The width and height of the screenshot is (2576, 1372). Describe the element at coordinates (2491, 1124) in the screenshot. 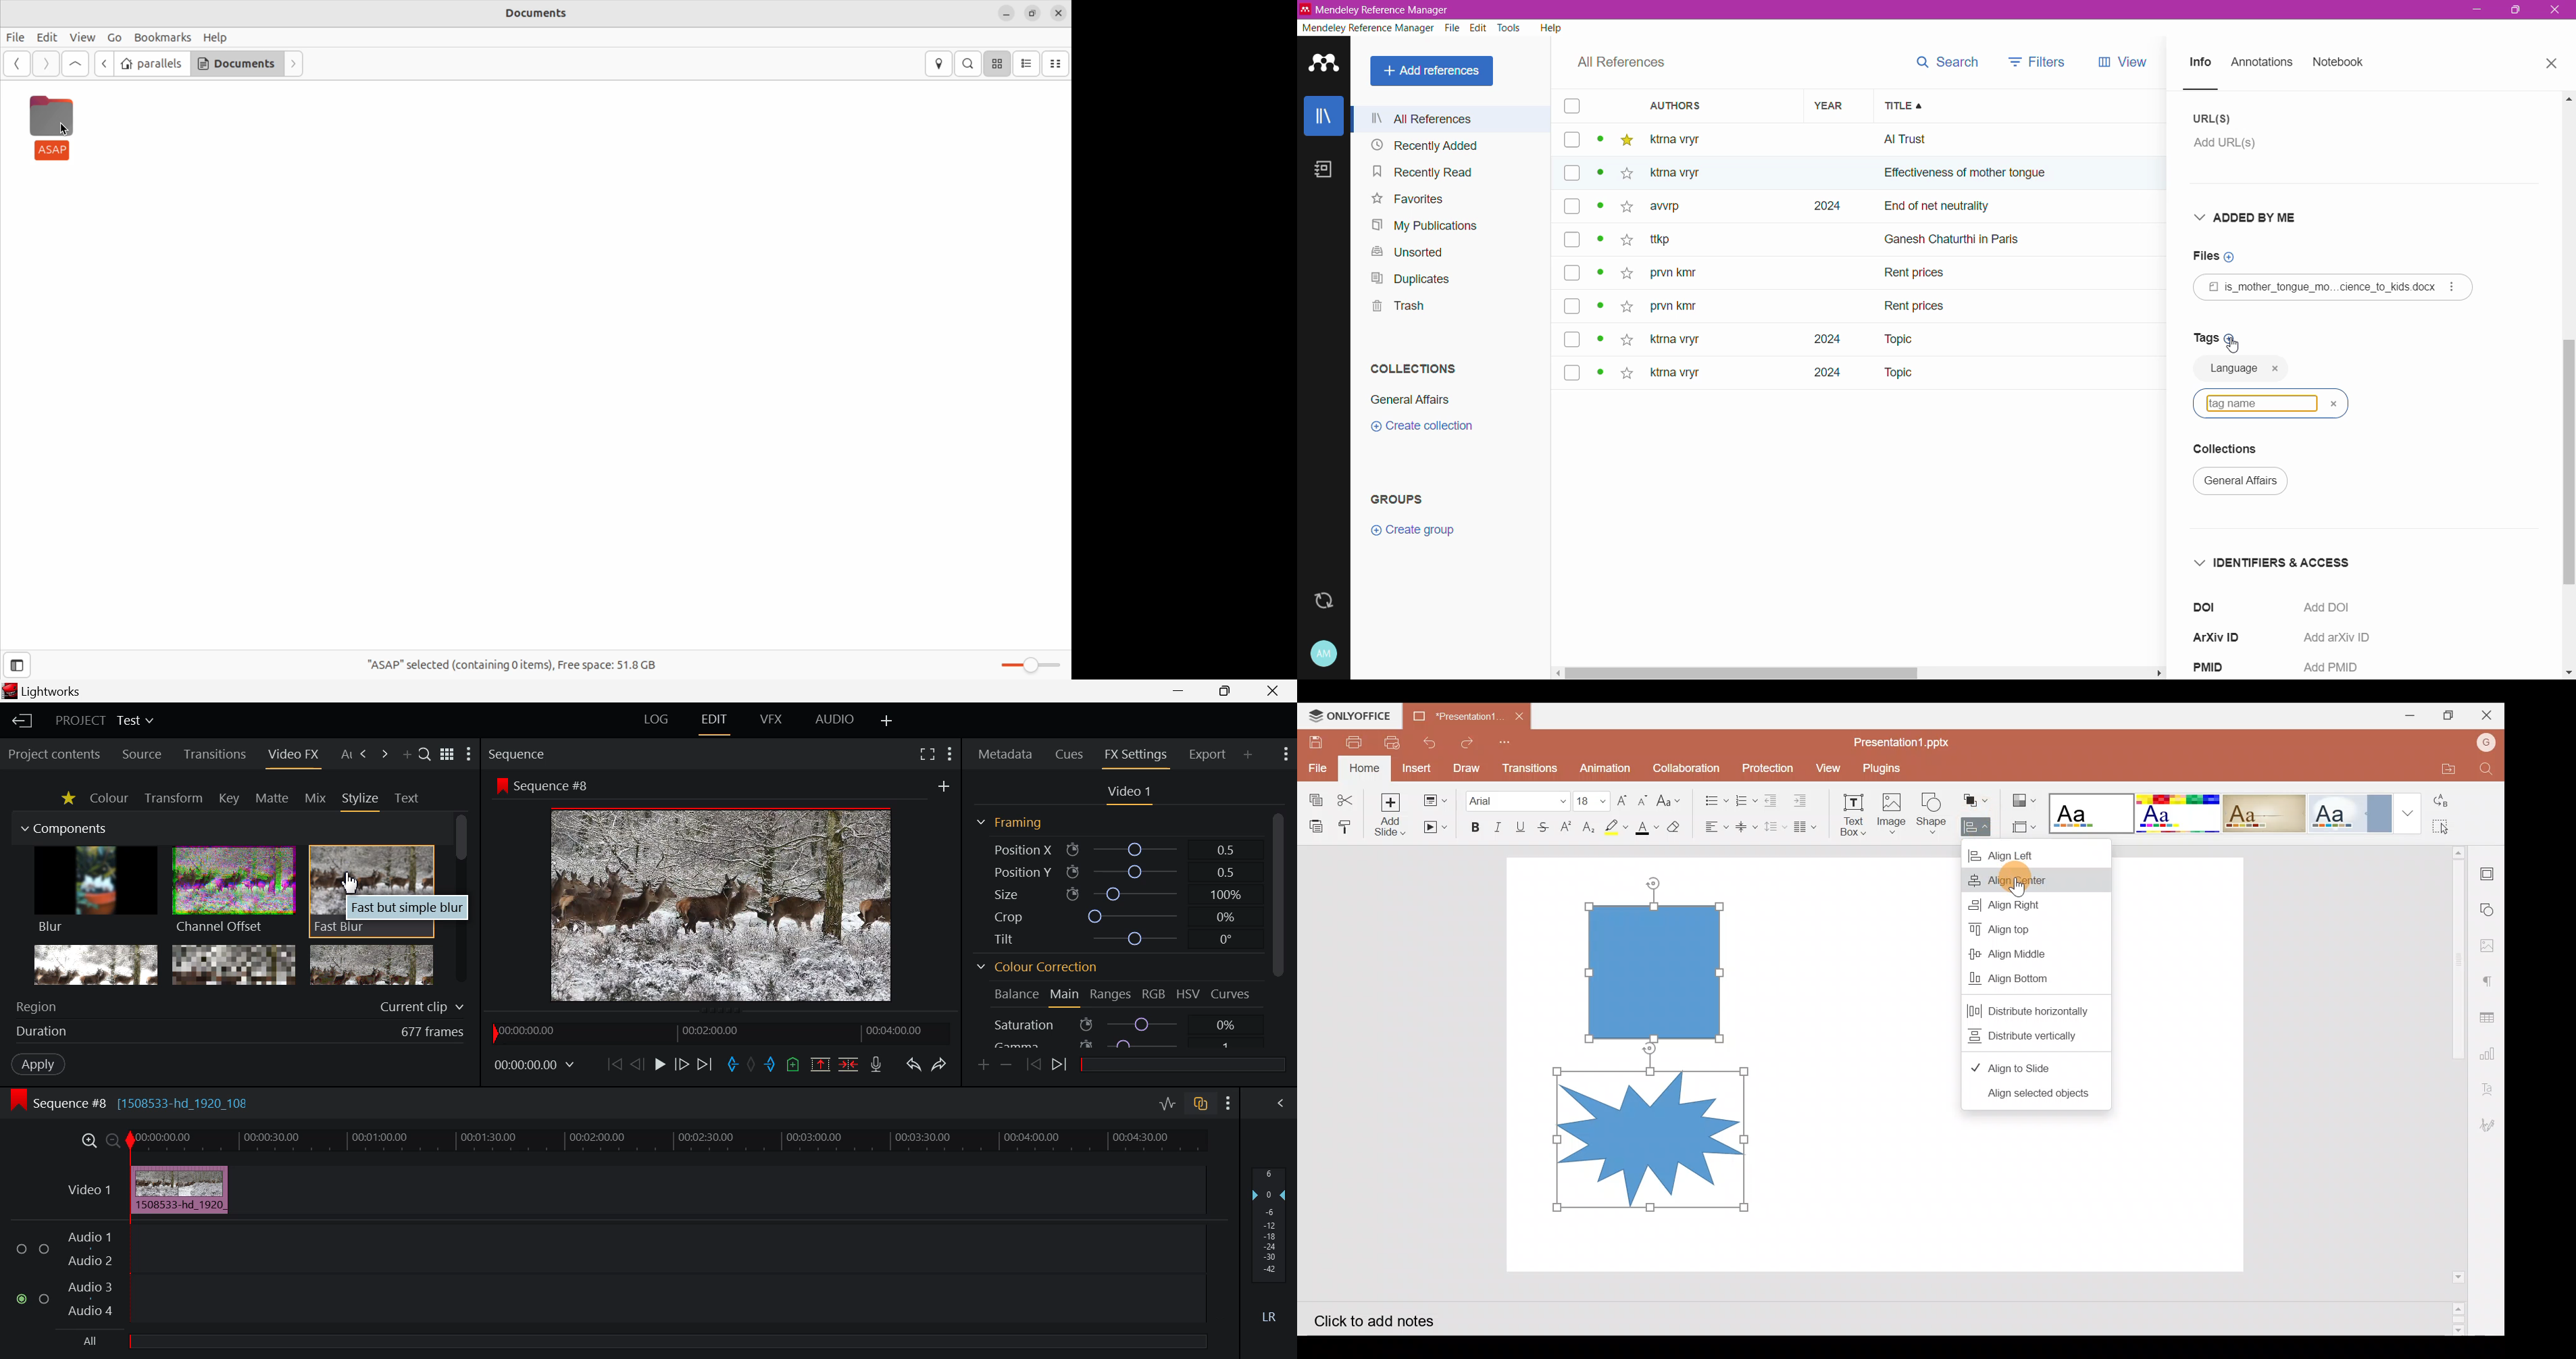

I see `Signature settings` at that location.